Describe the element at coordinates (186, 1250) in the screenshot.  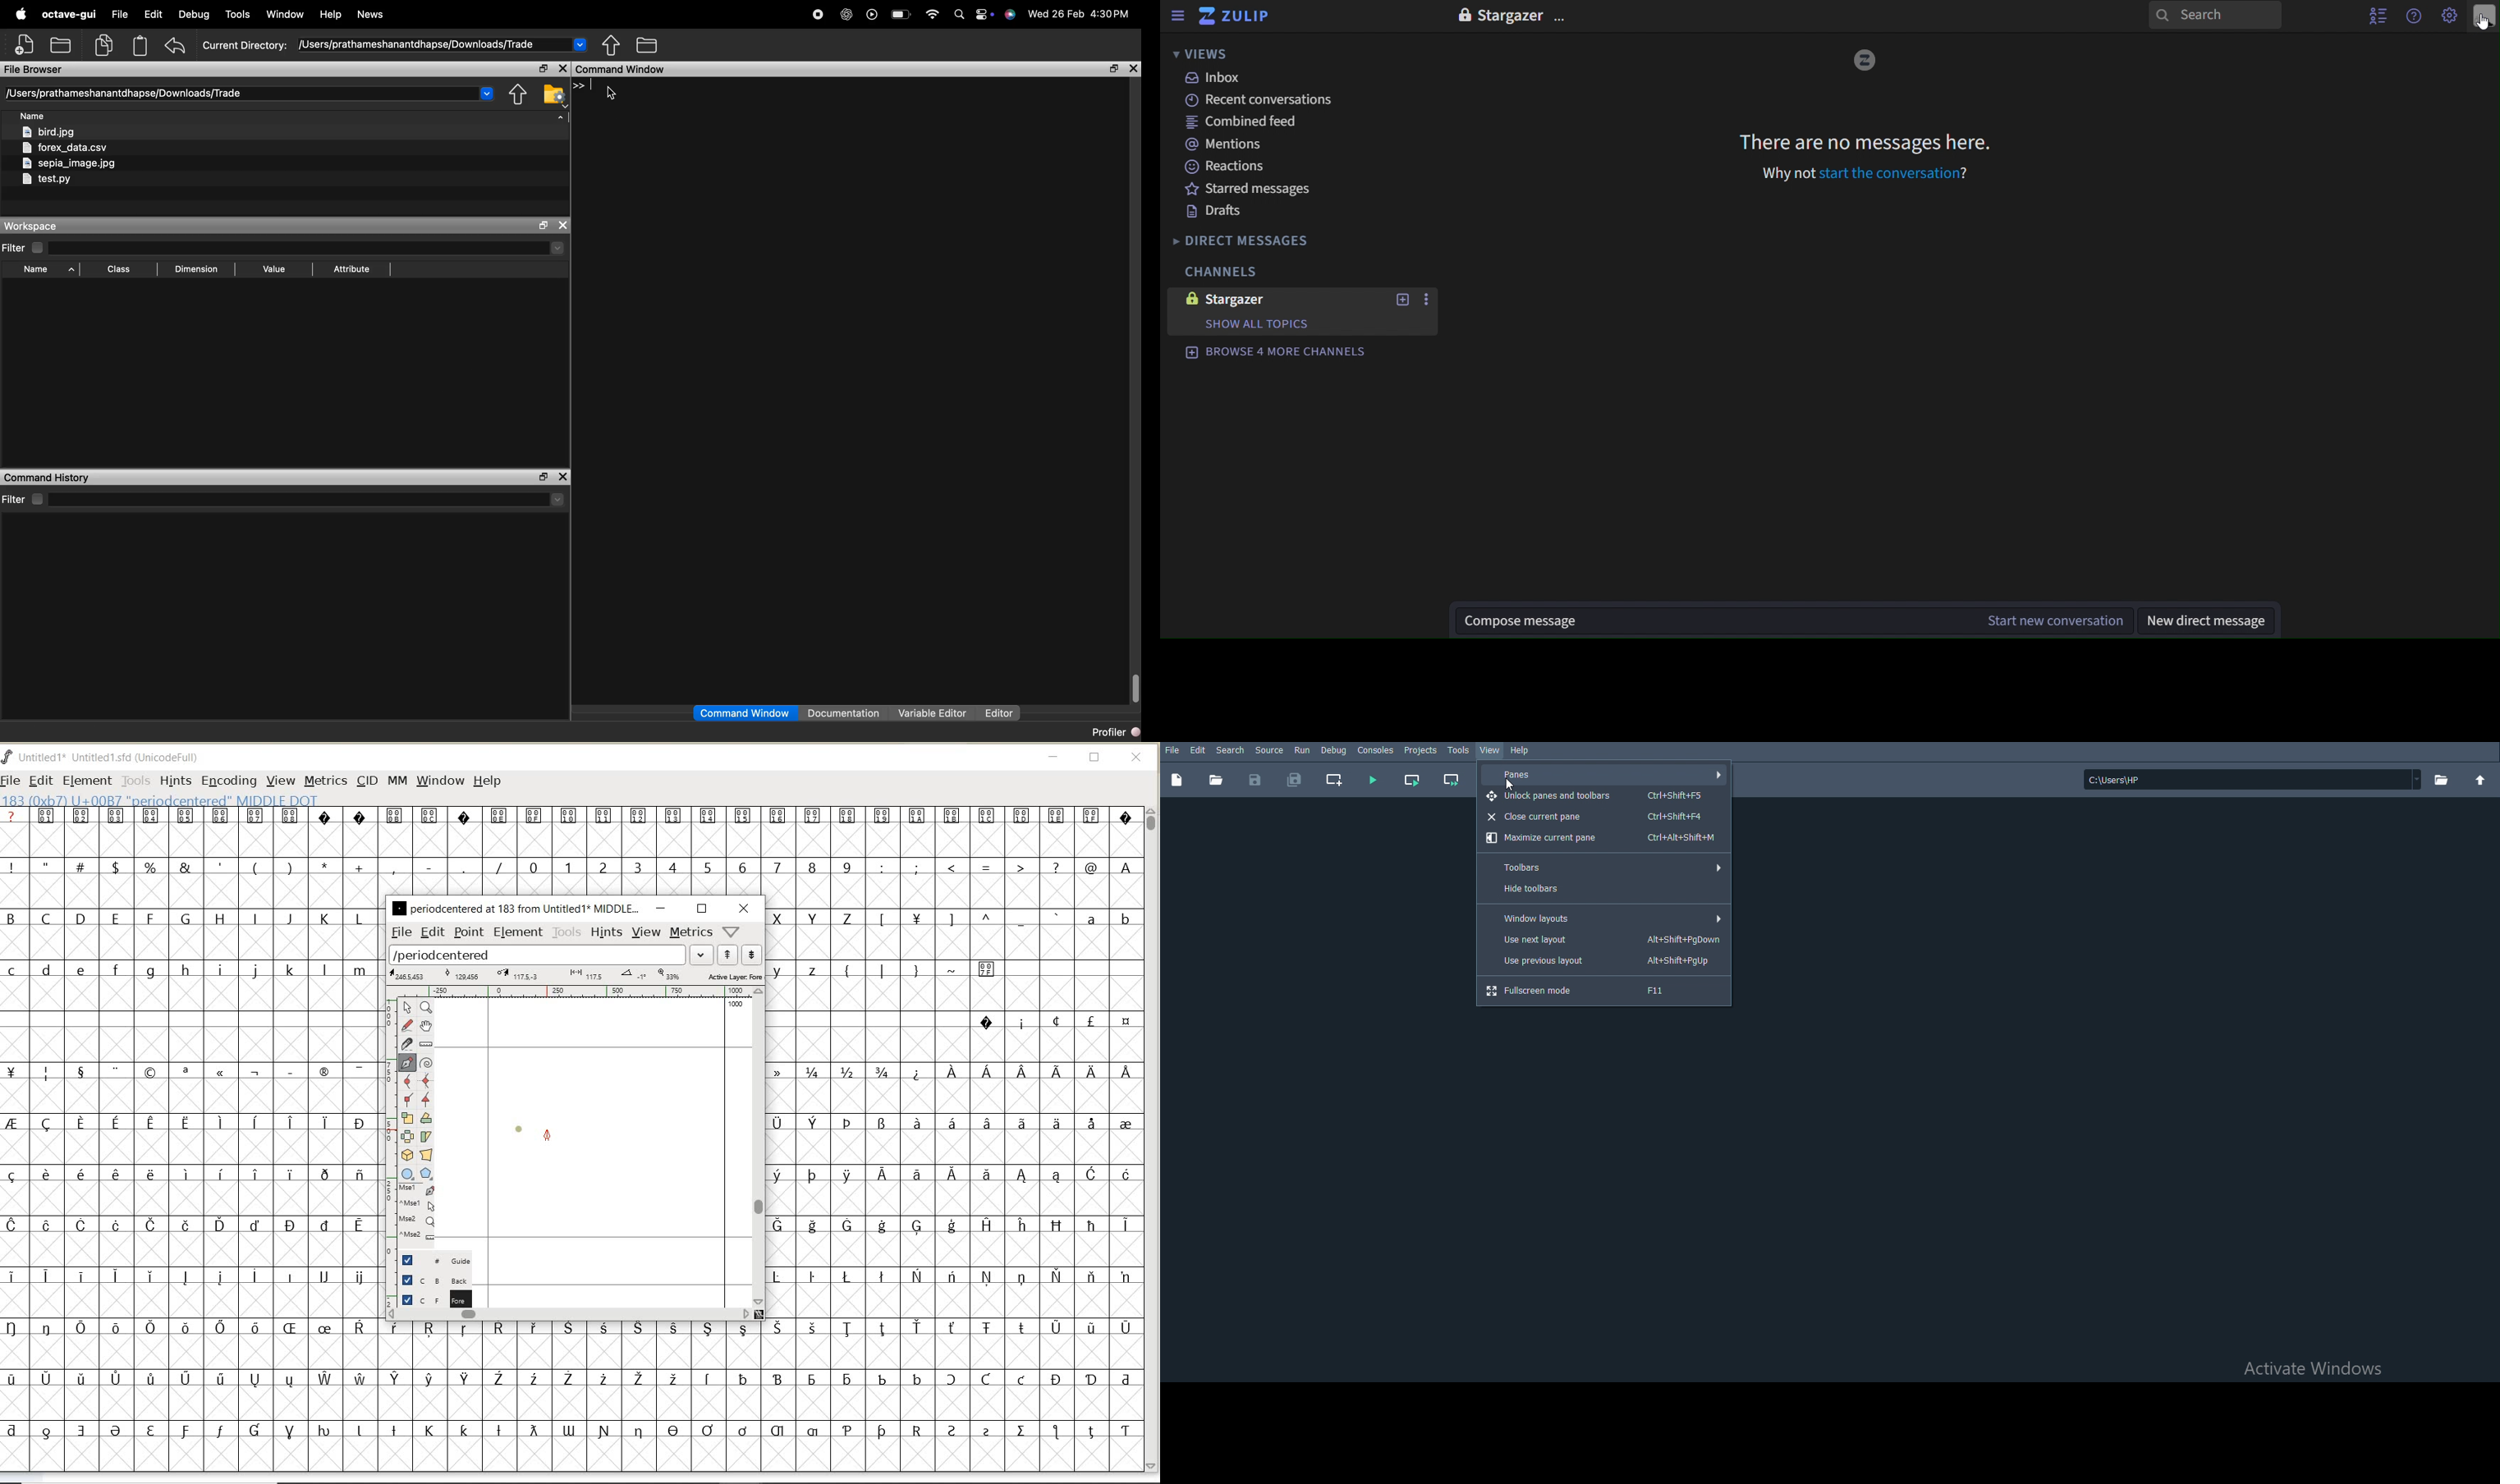
I see `special characters` at that location.